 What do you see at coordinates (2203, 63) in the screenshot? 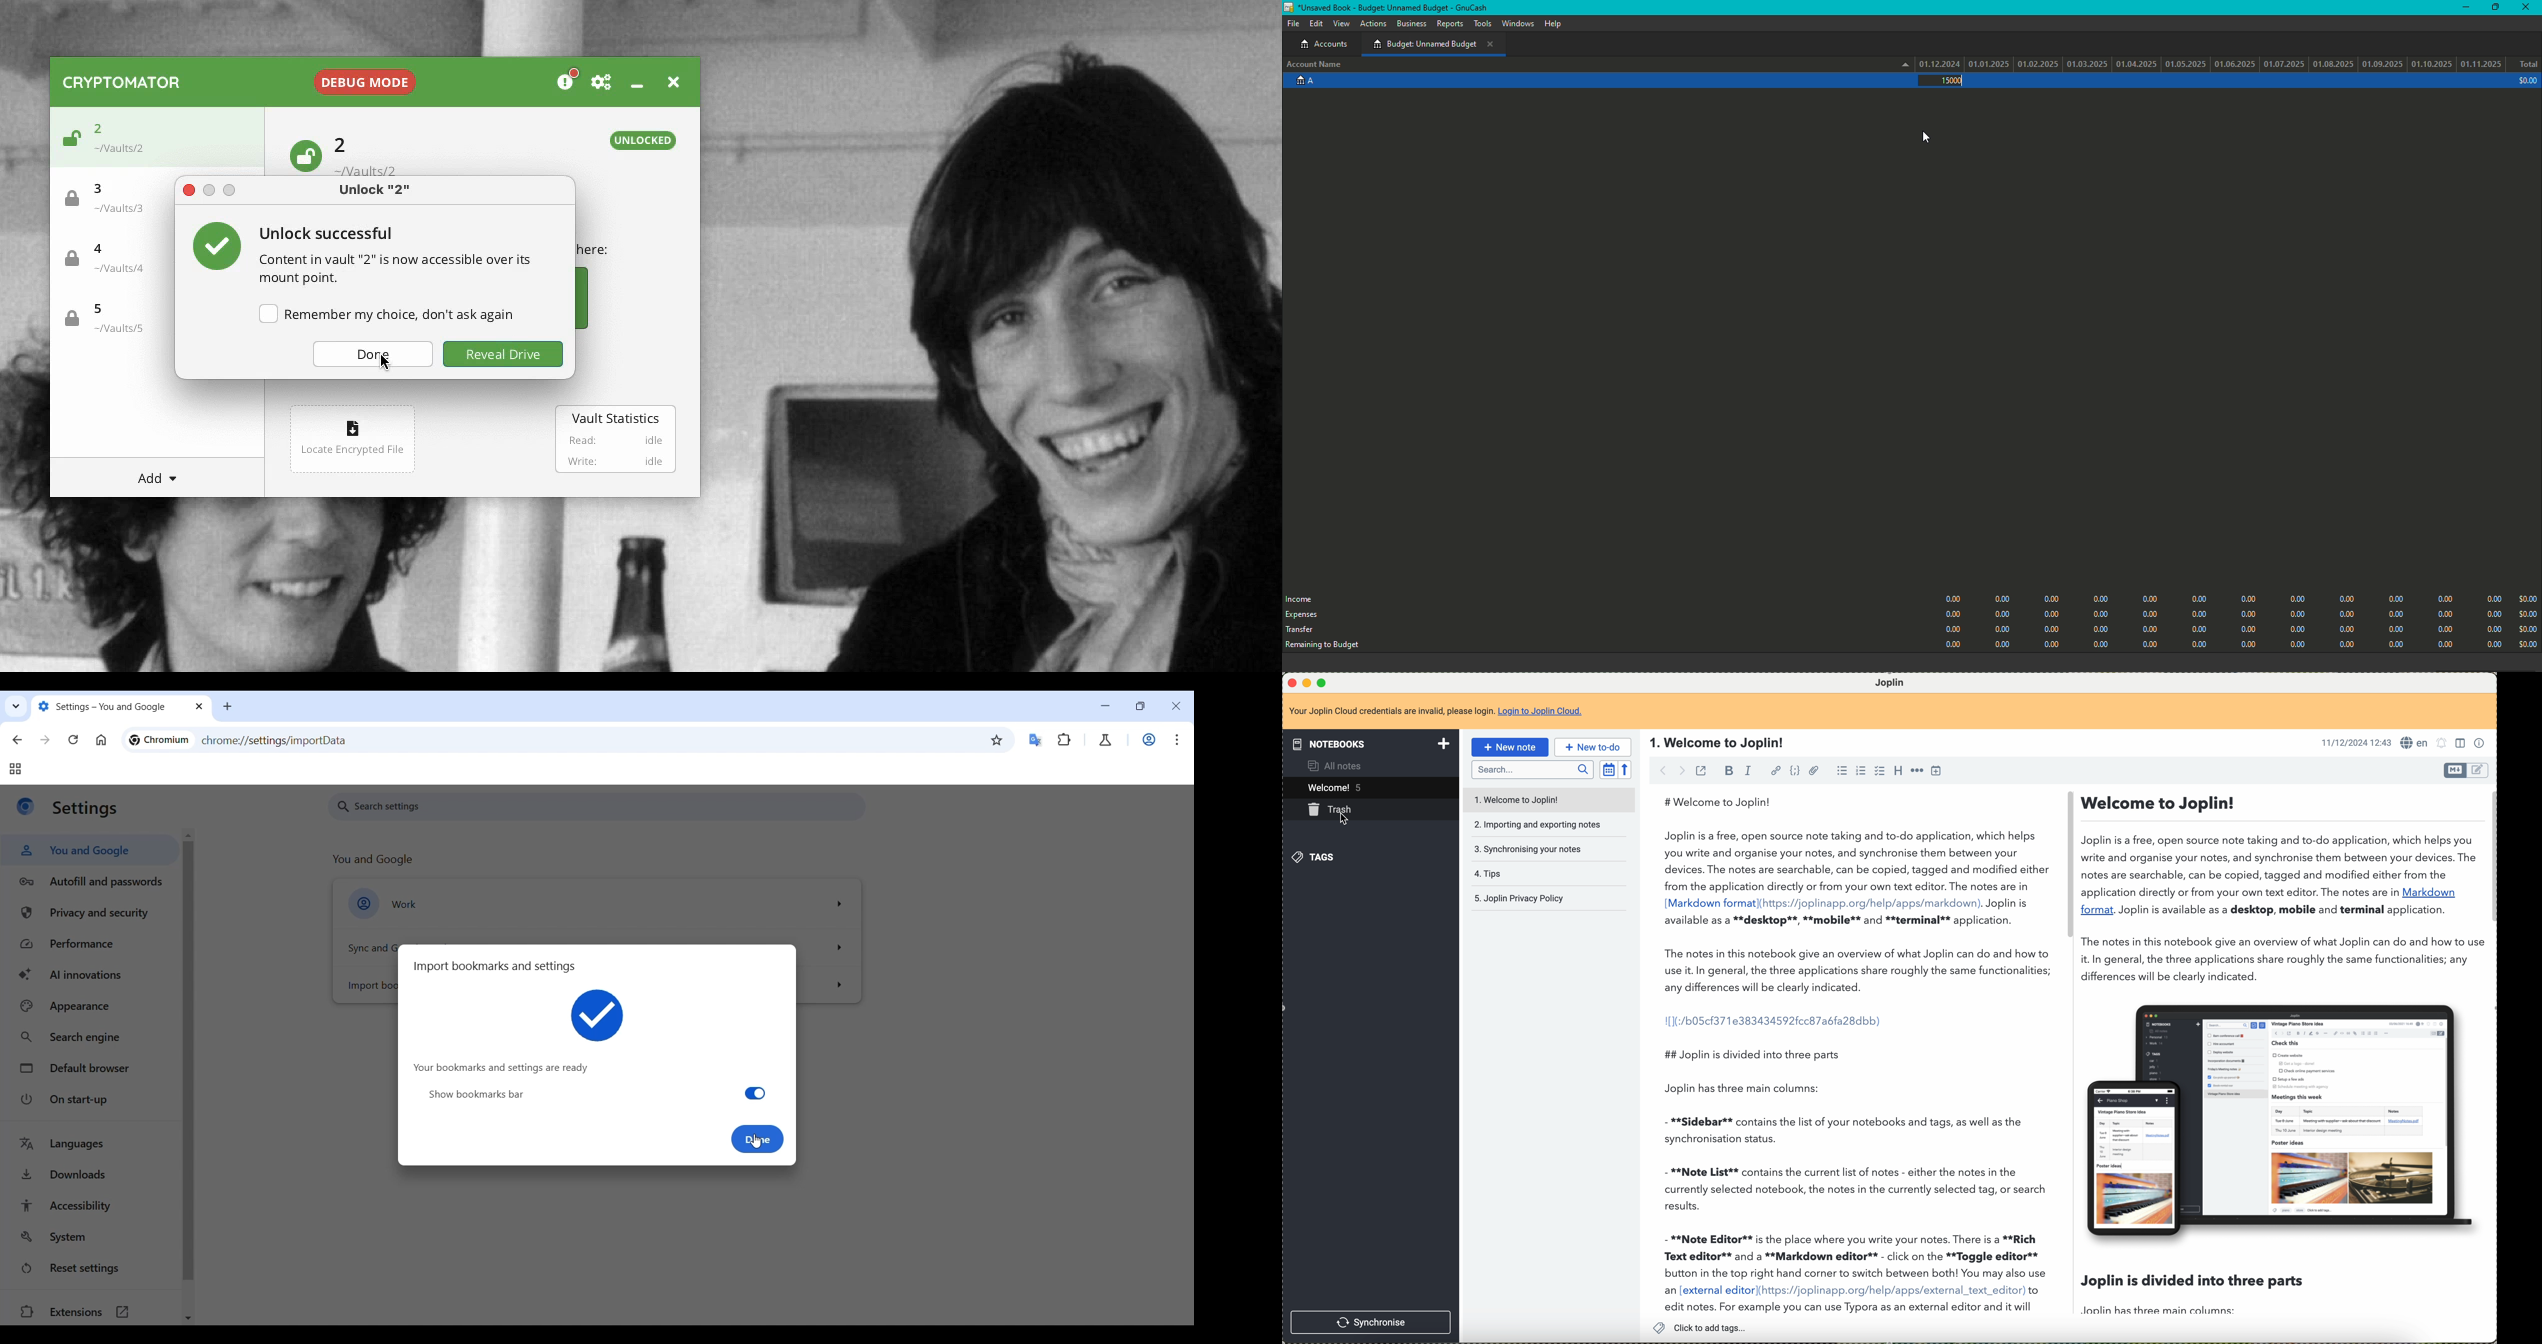
I see `Date range` at bounding box center [2203, 63].